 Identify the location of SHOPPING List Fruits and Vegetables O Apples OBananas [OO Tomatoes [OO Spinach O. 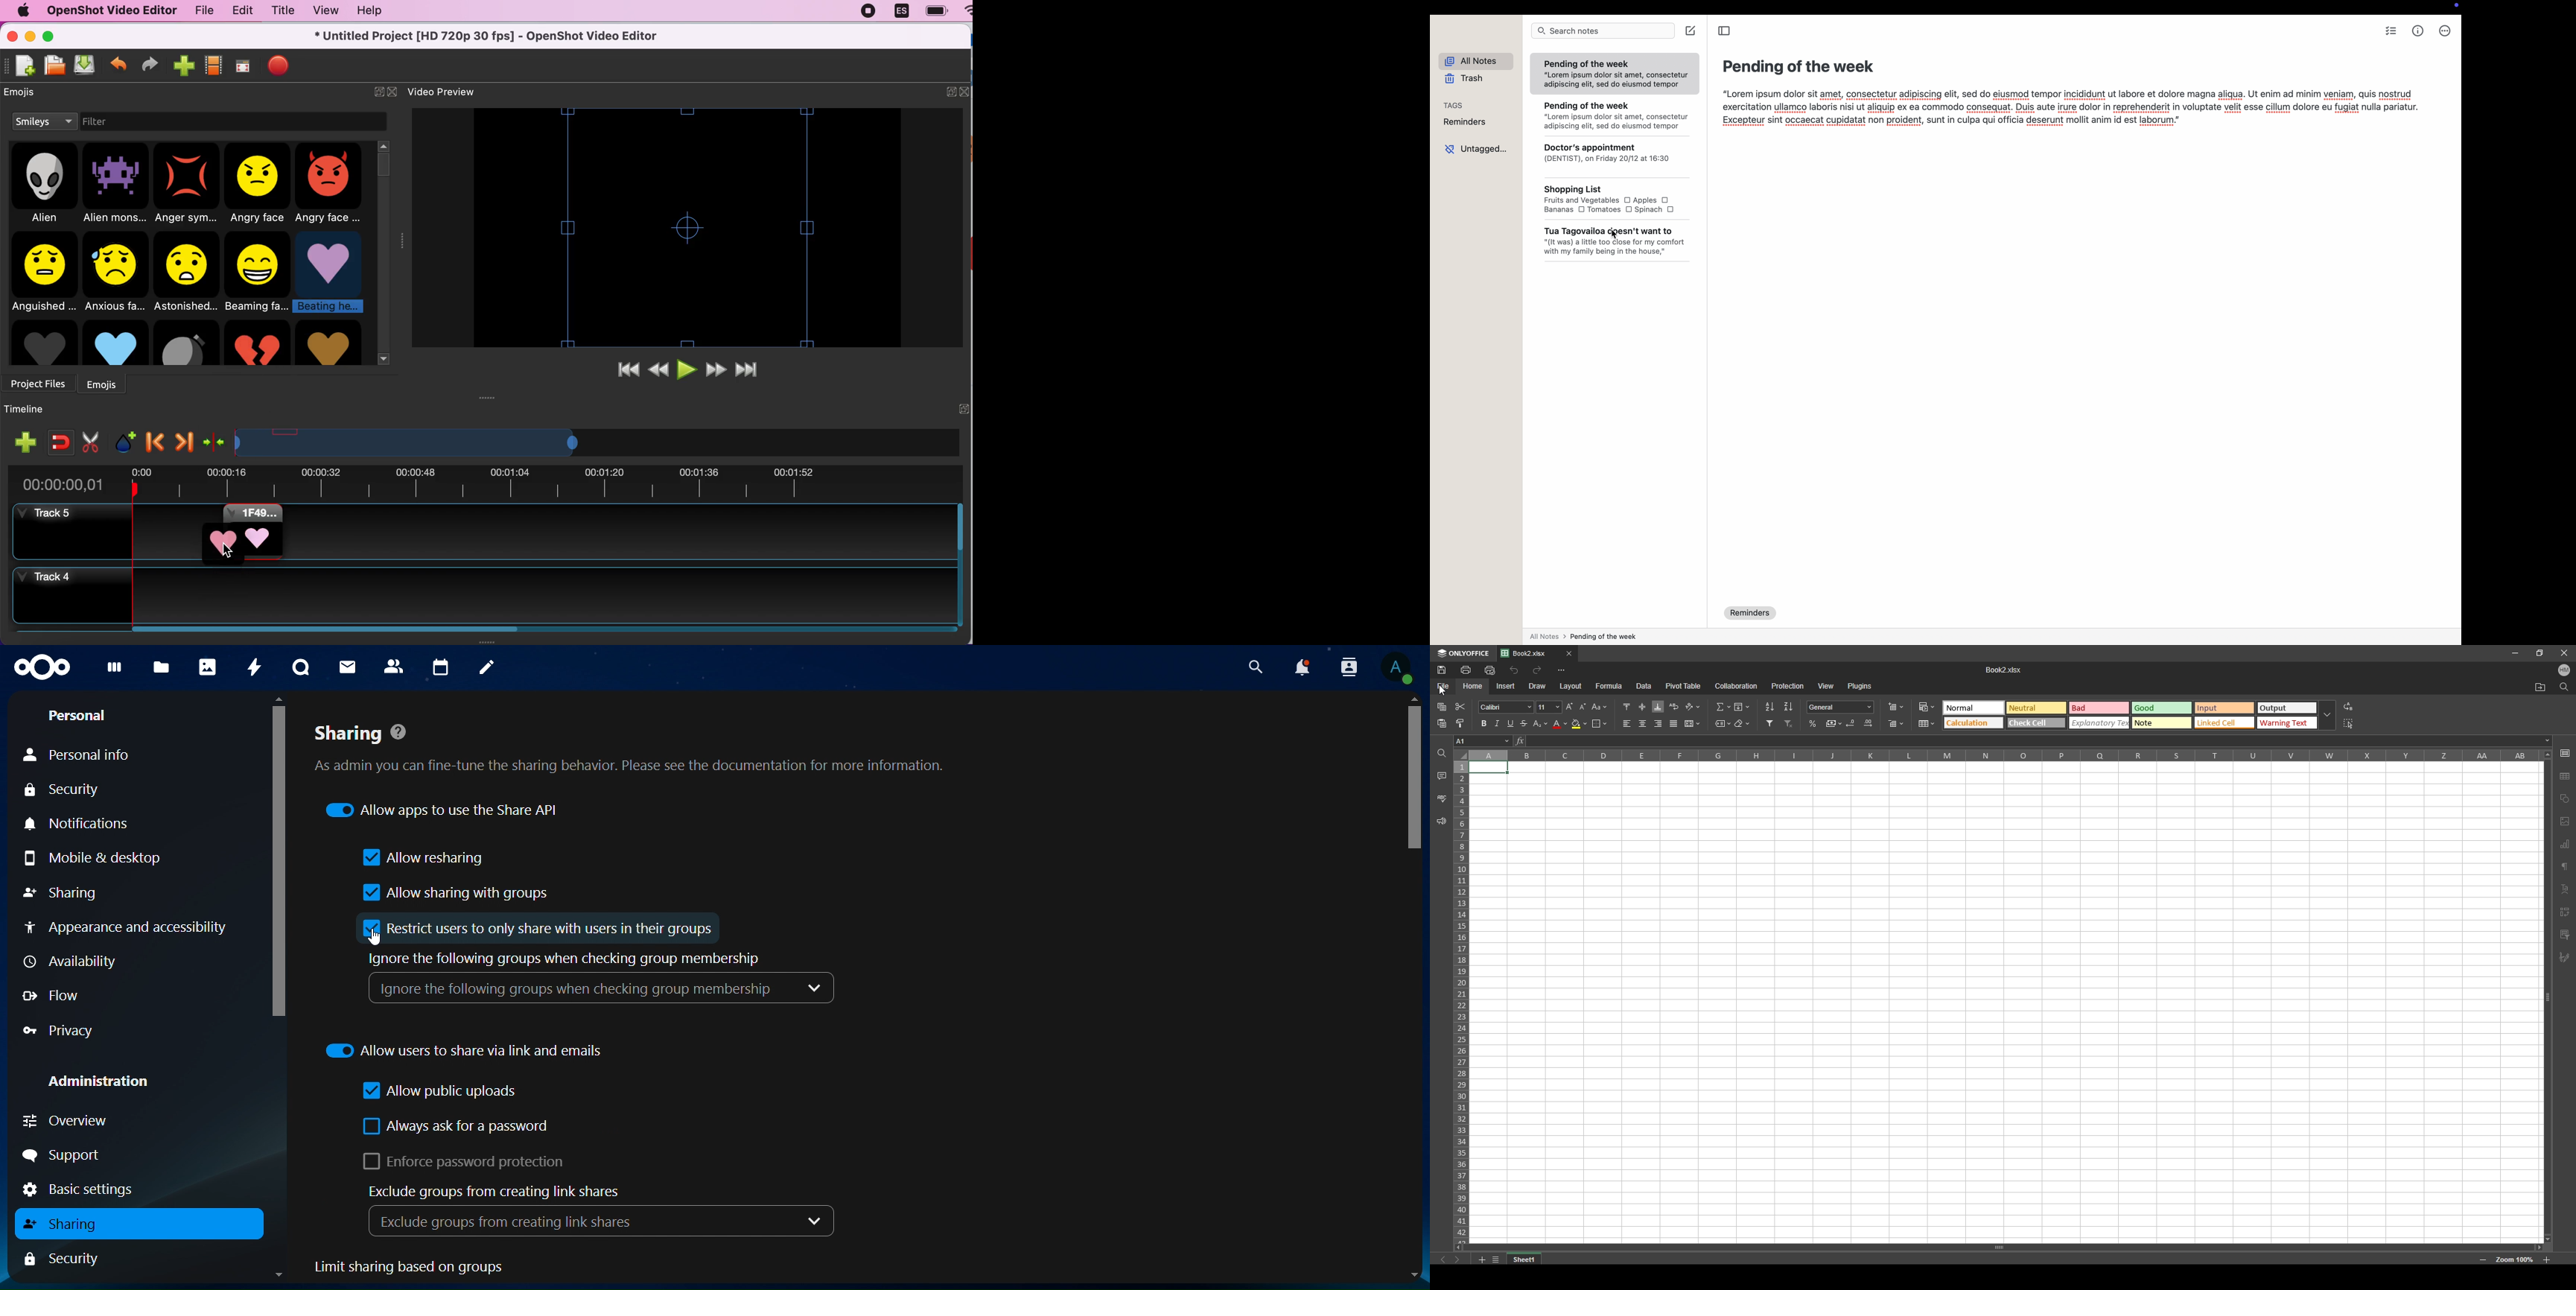
(1614, 200).